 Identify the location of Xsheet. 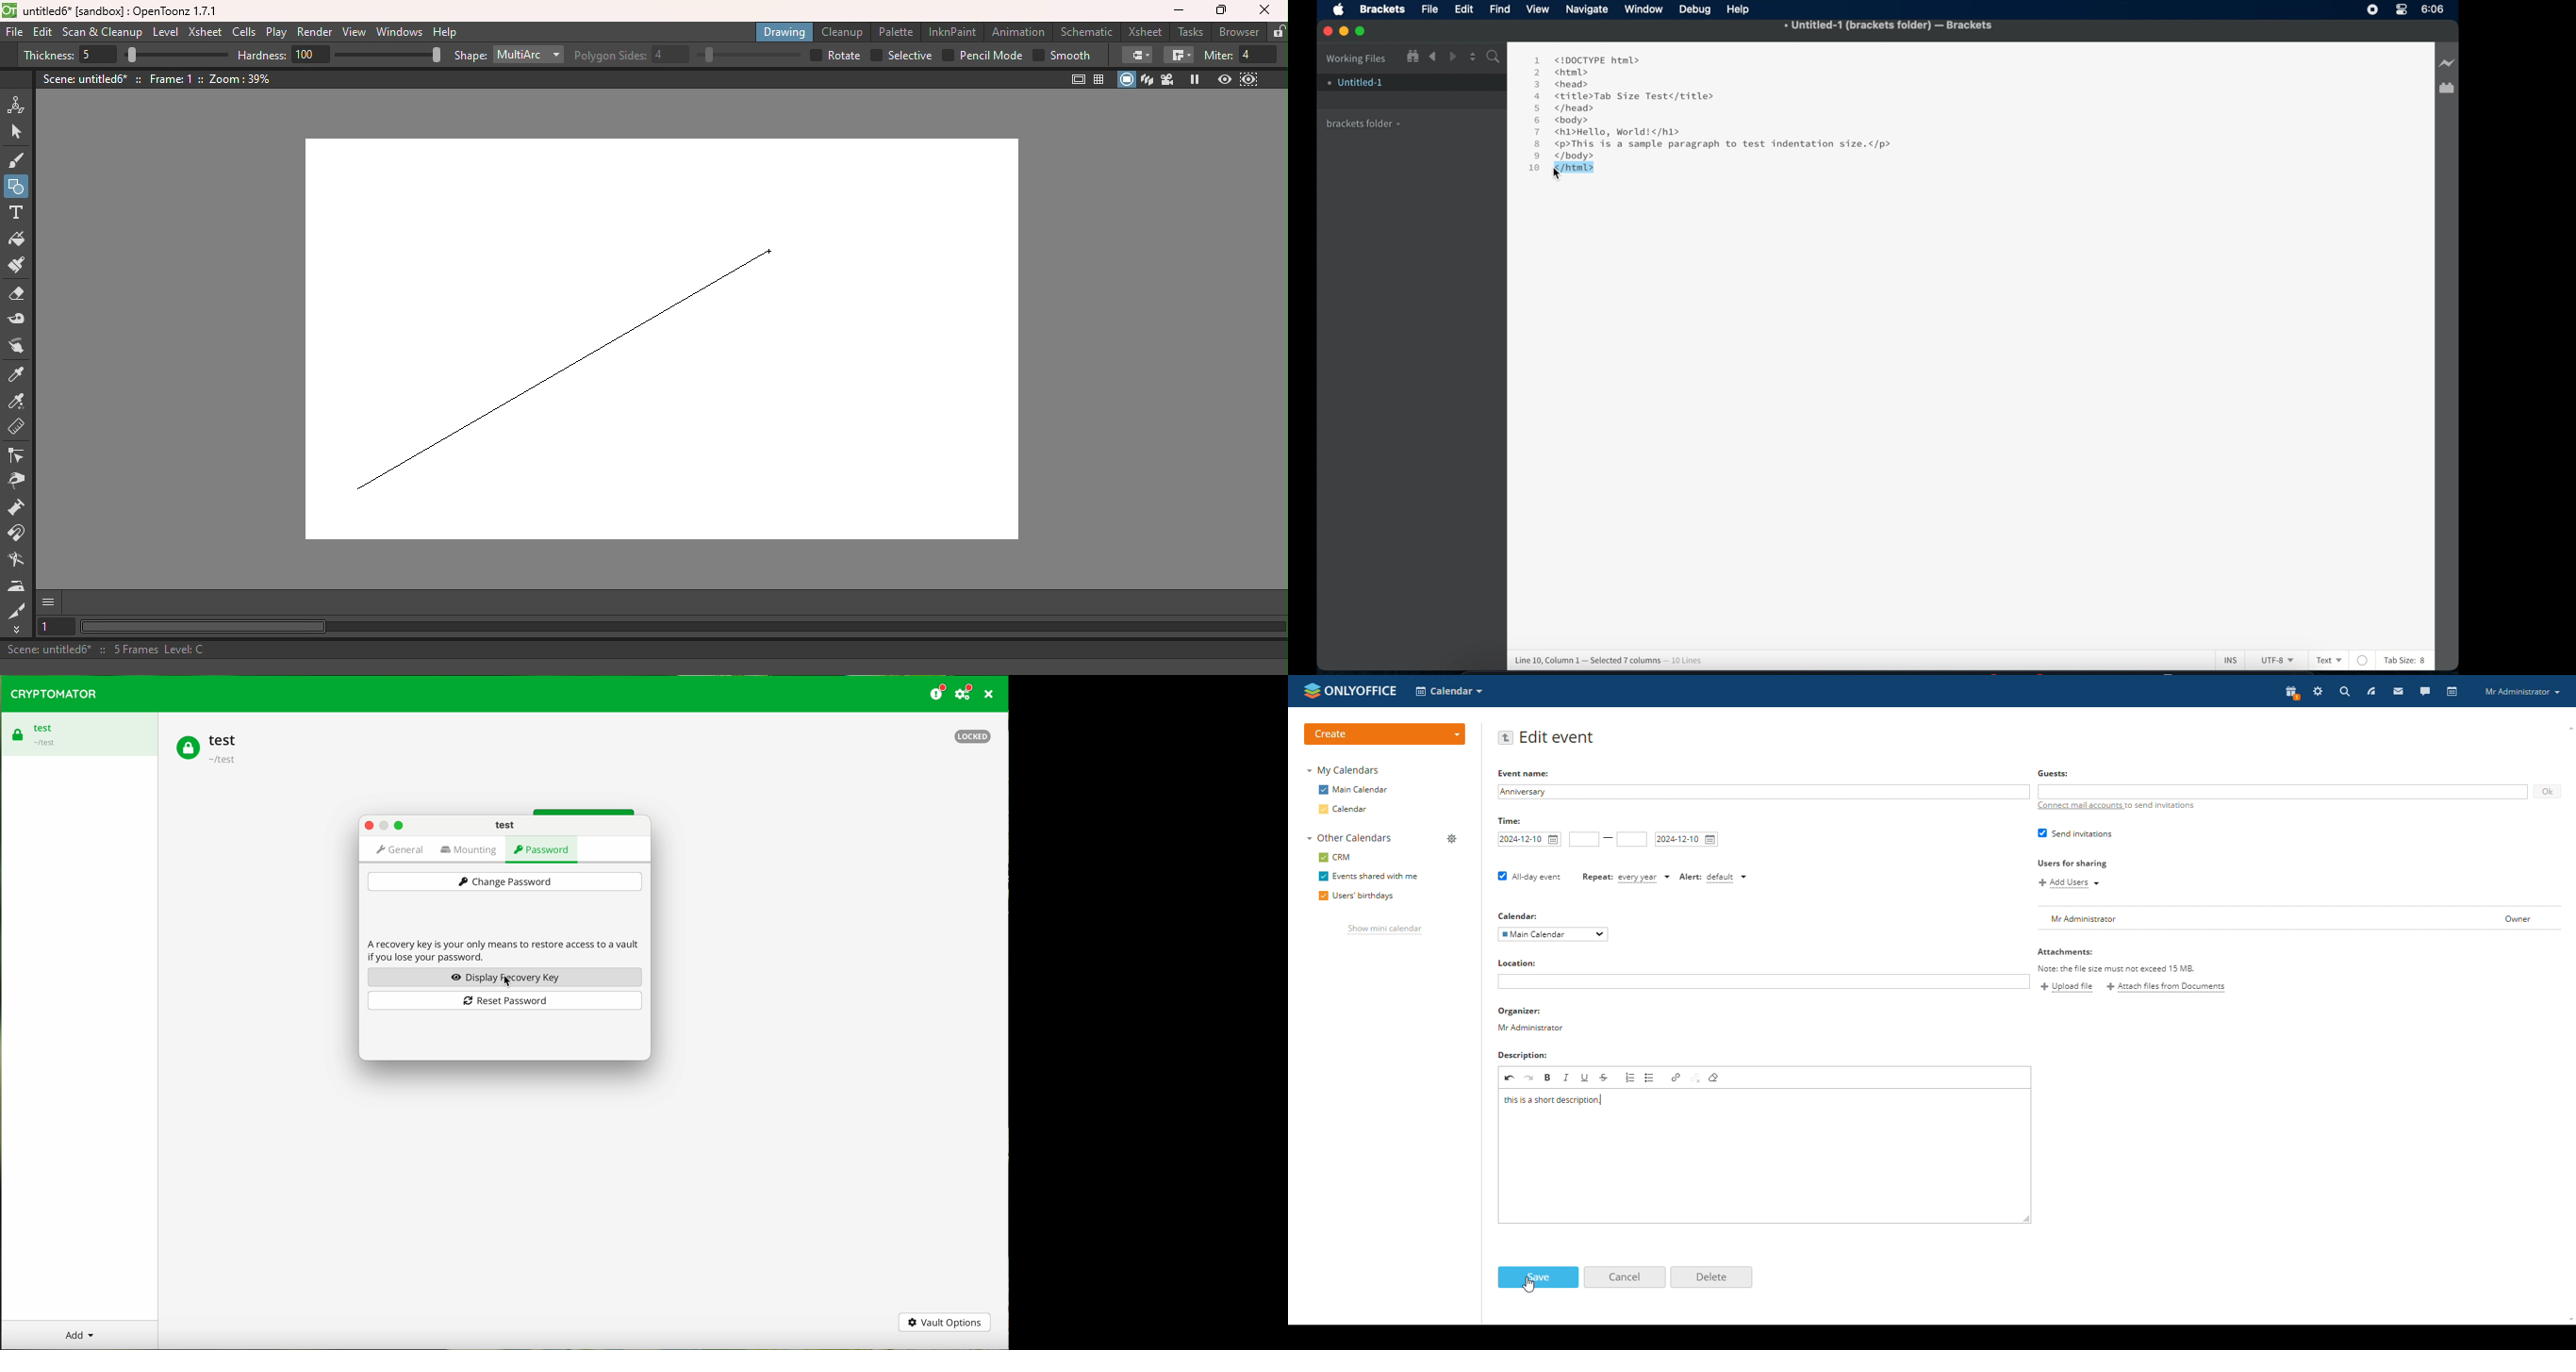
(204, 32).